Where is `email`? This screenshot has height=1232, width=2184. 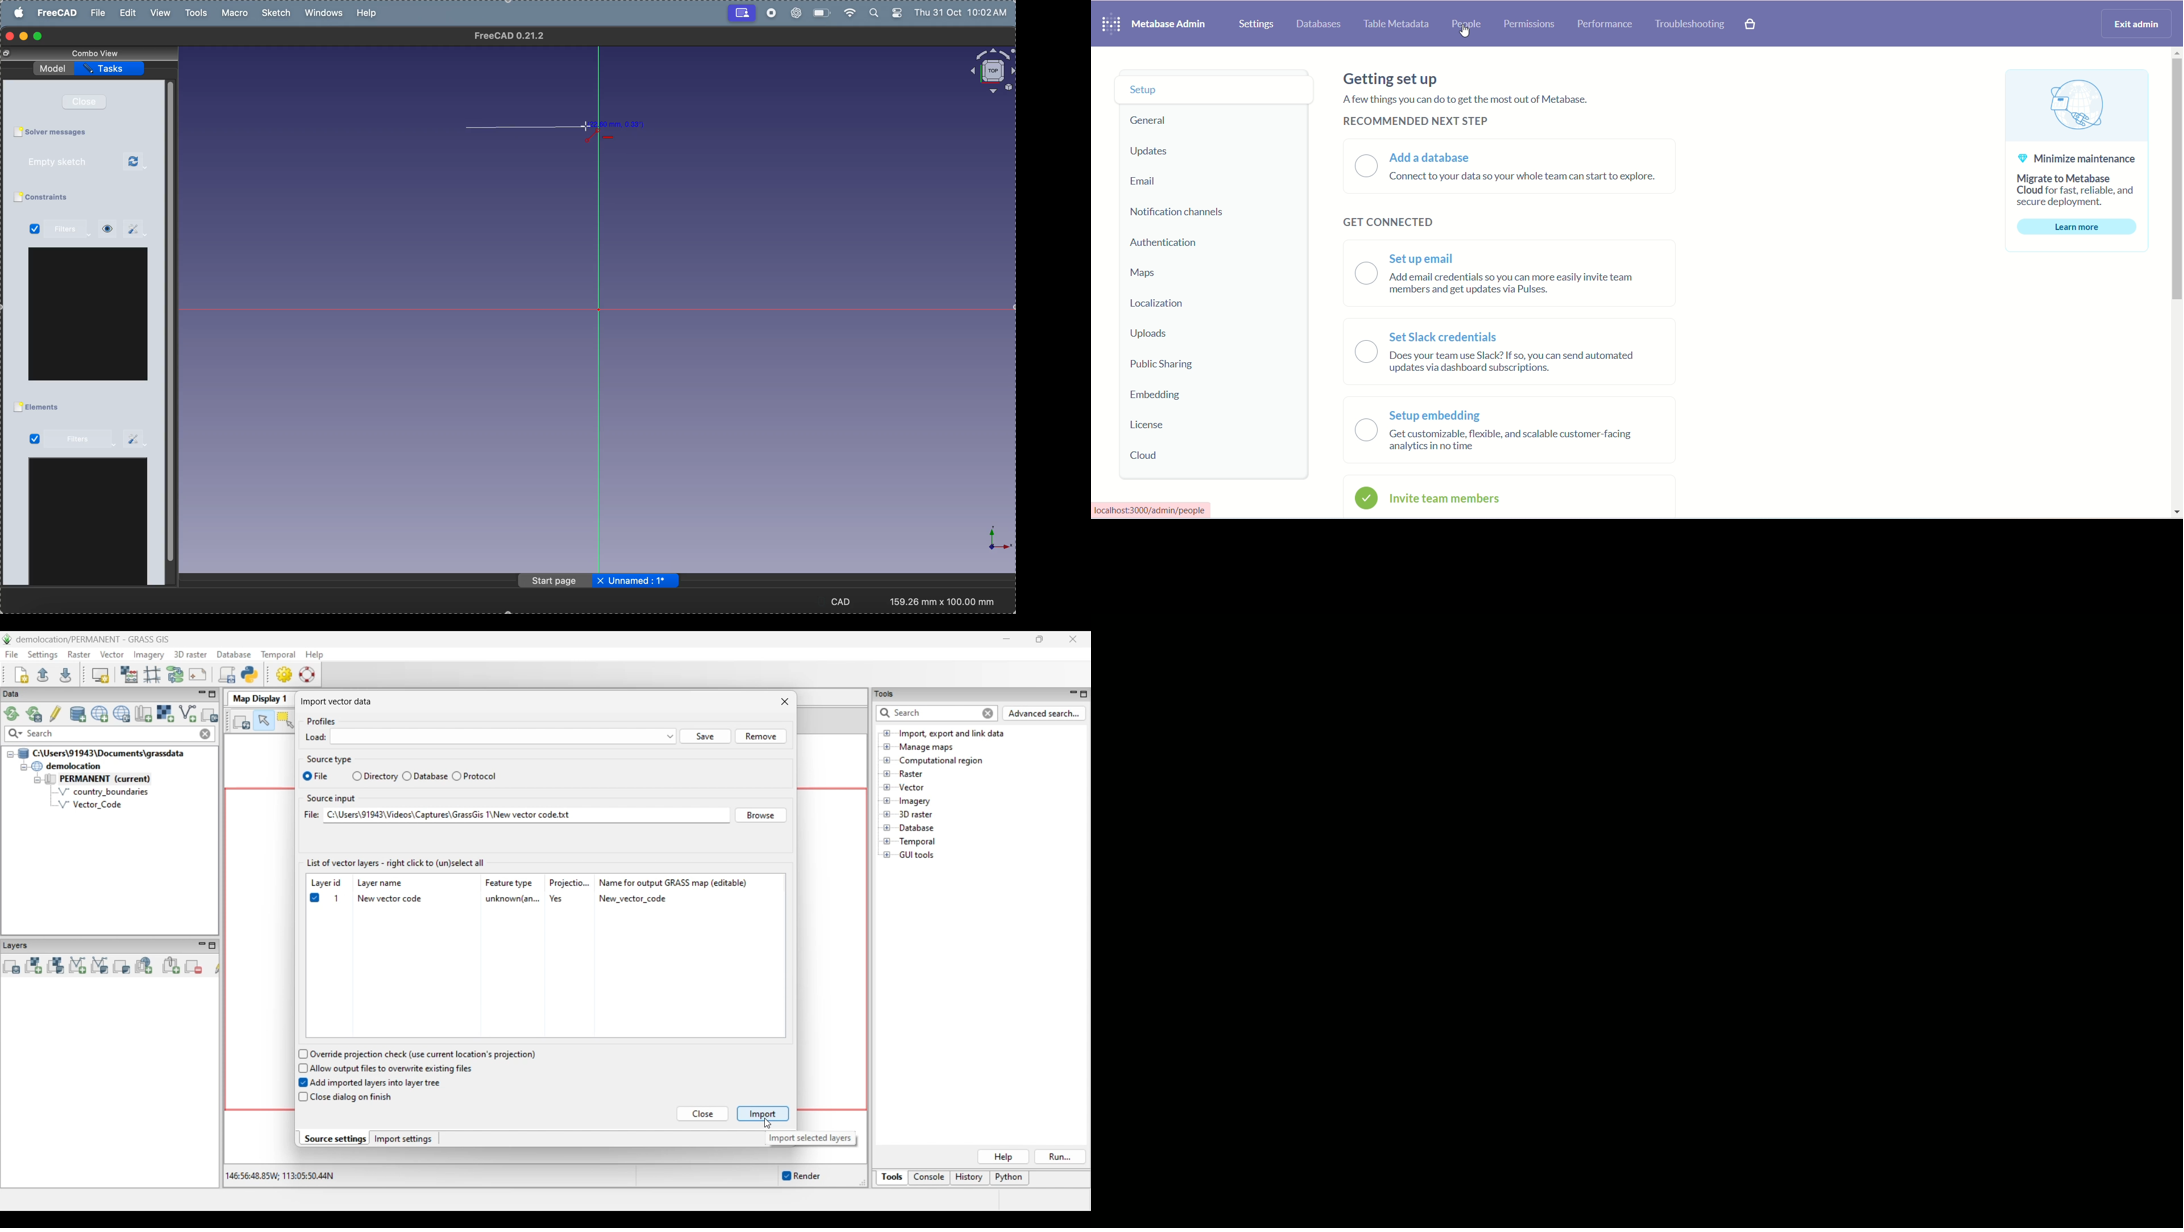
email is located at coordinates (1148, 182).